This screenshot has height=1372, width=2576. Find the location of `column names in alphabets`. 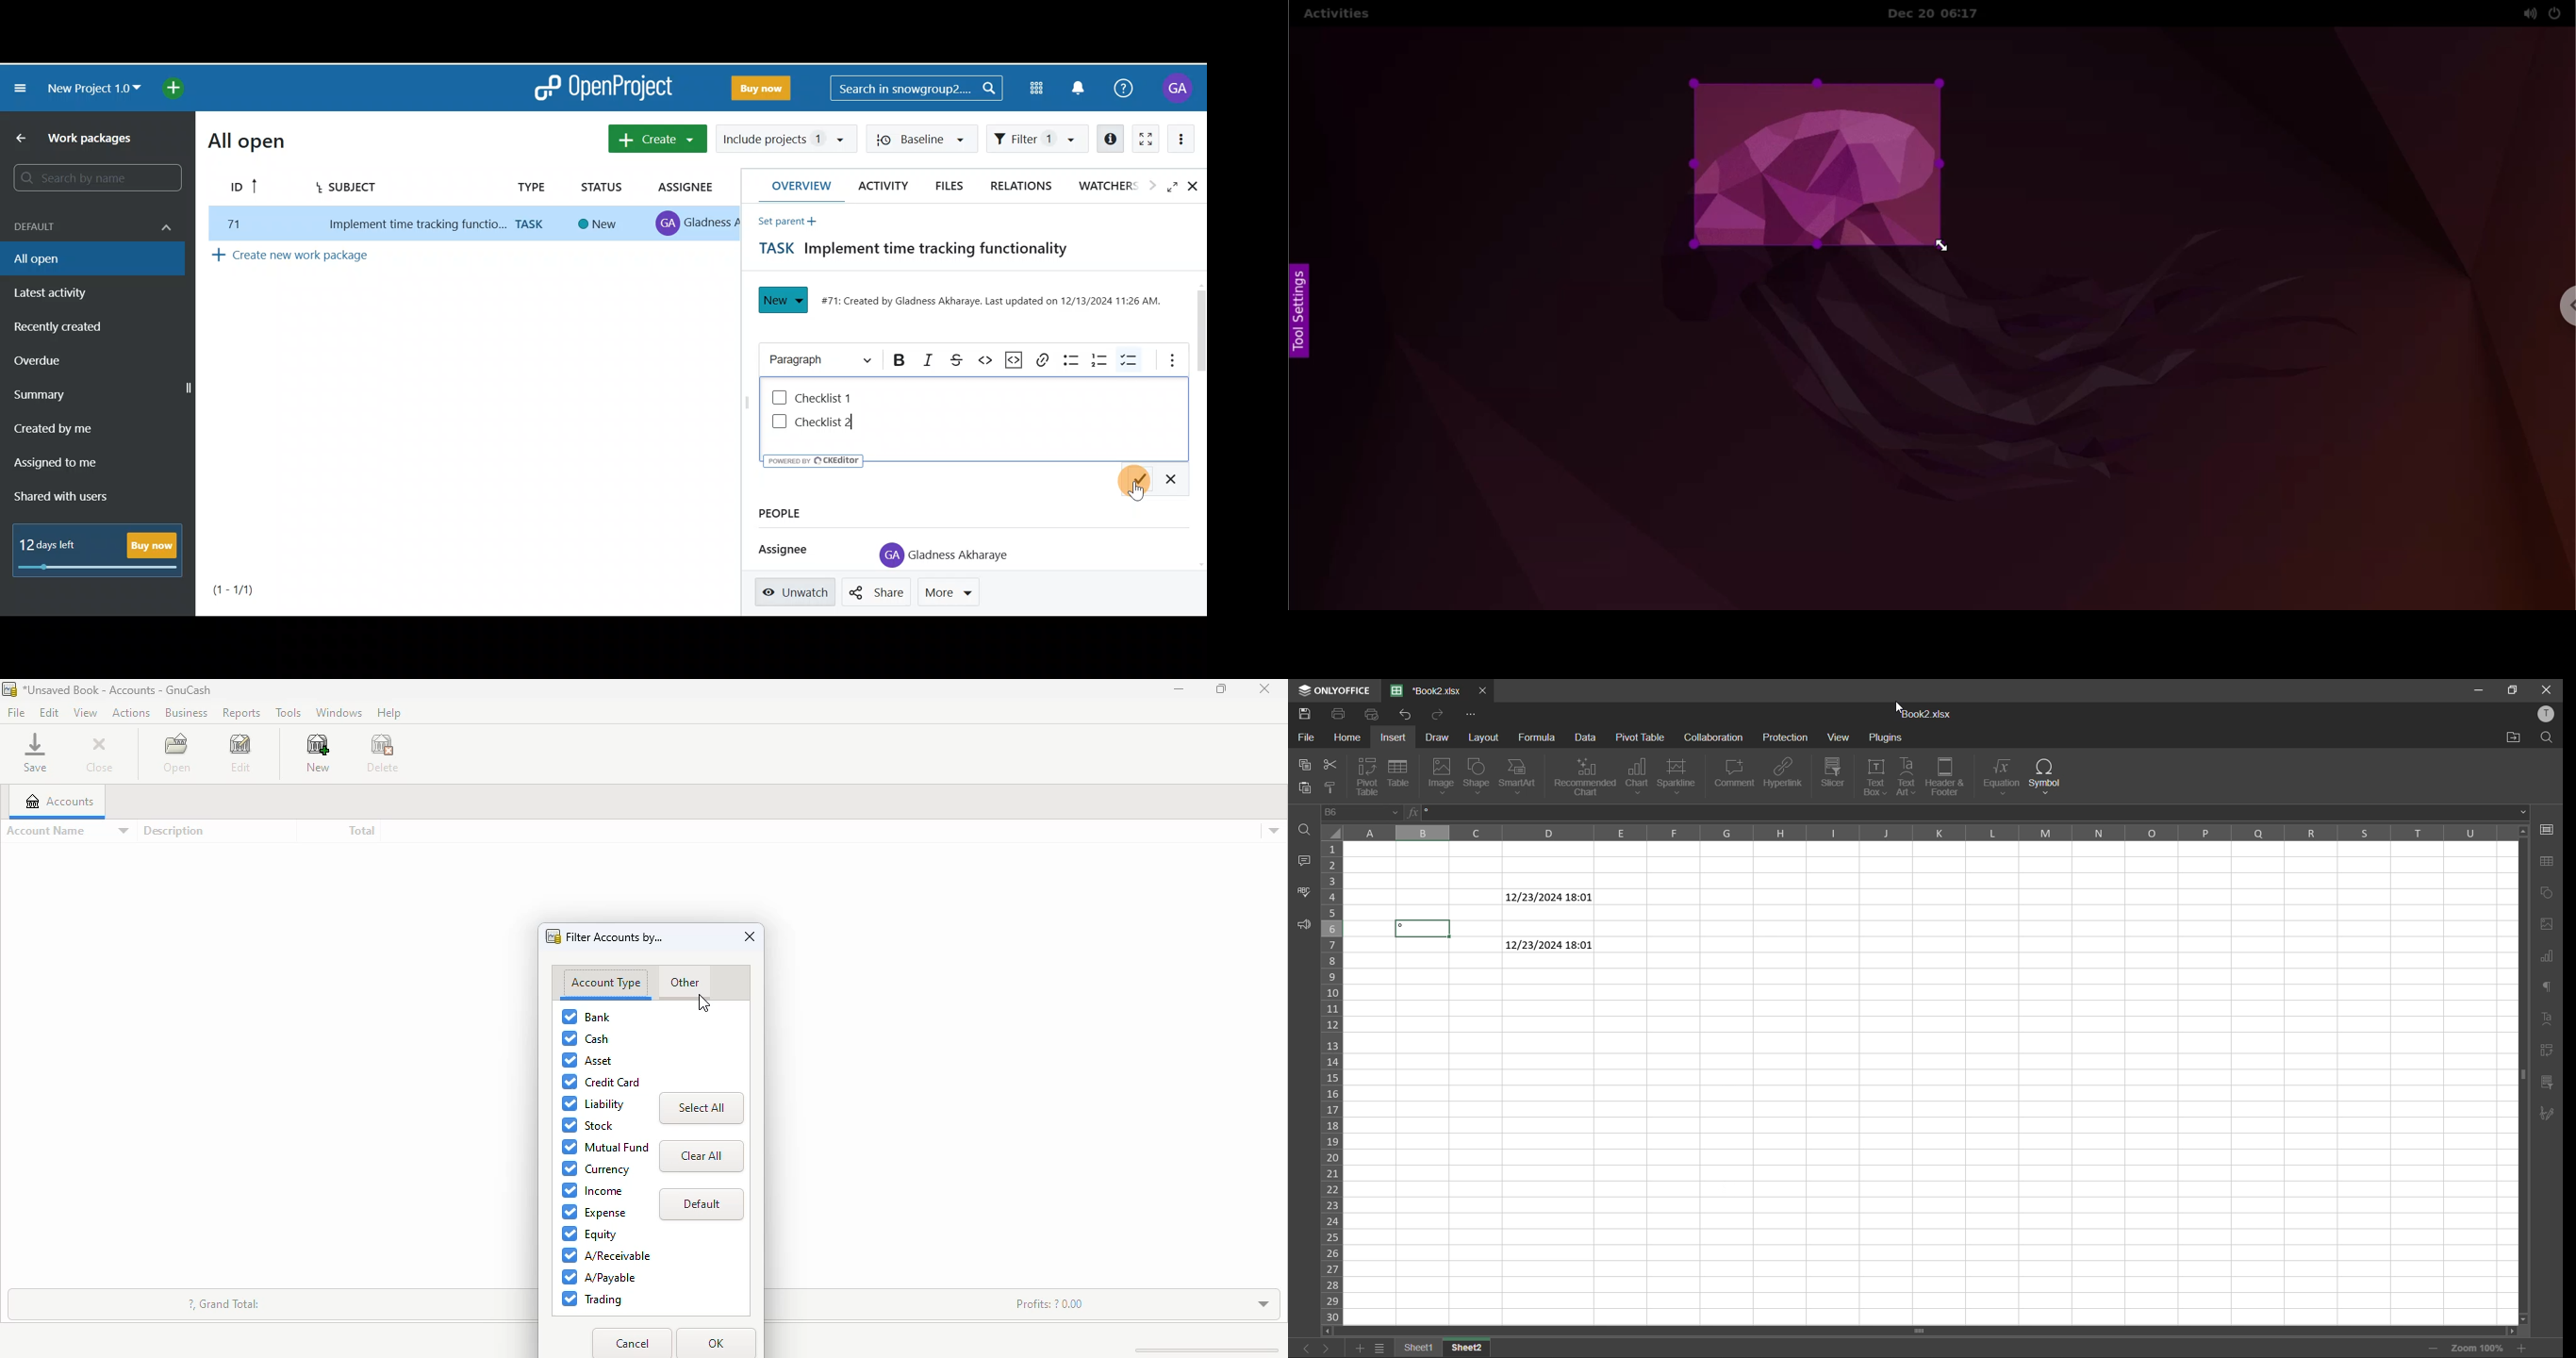

column names in alphabets is located at coordinates (1925, 834).